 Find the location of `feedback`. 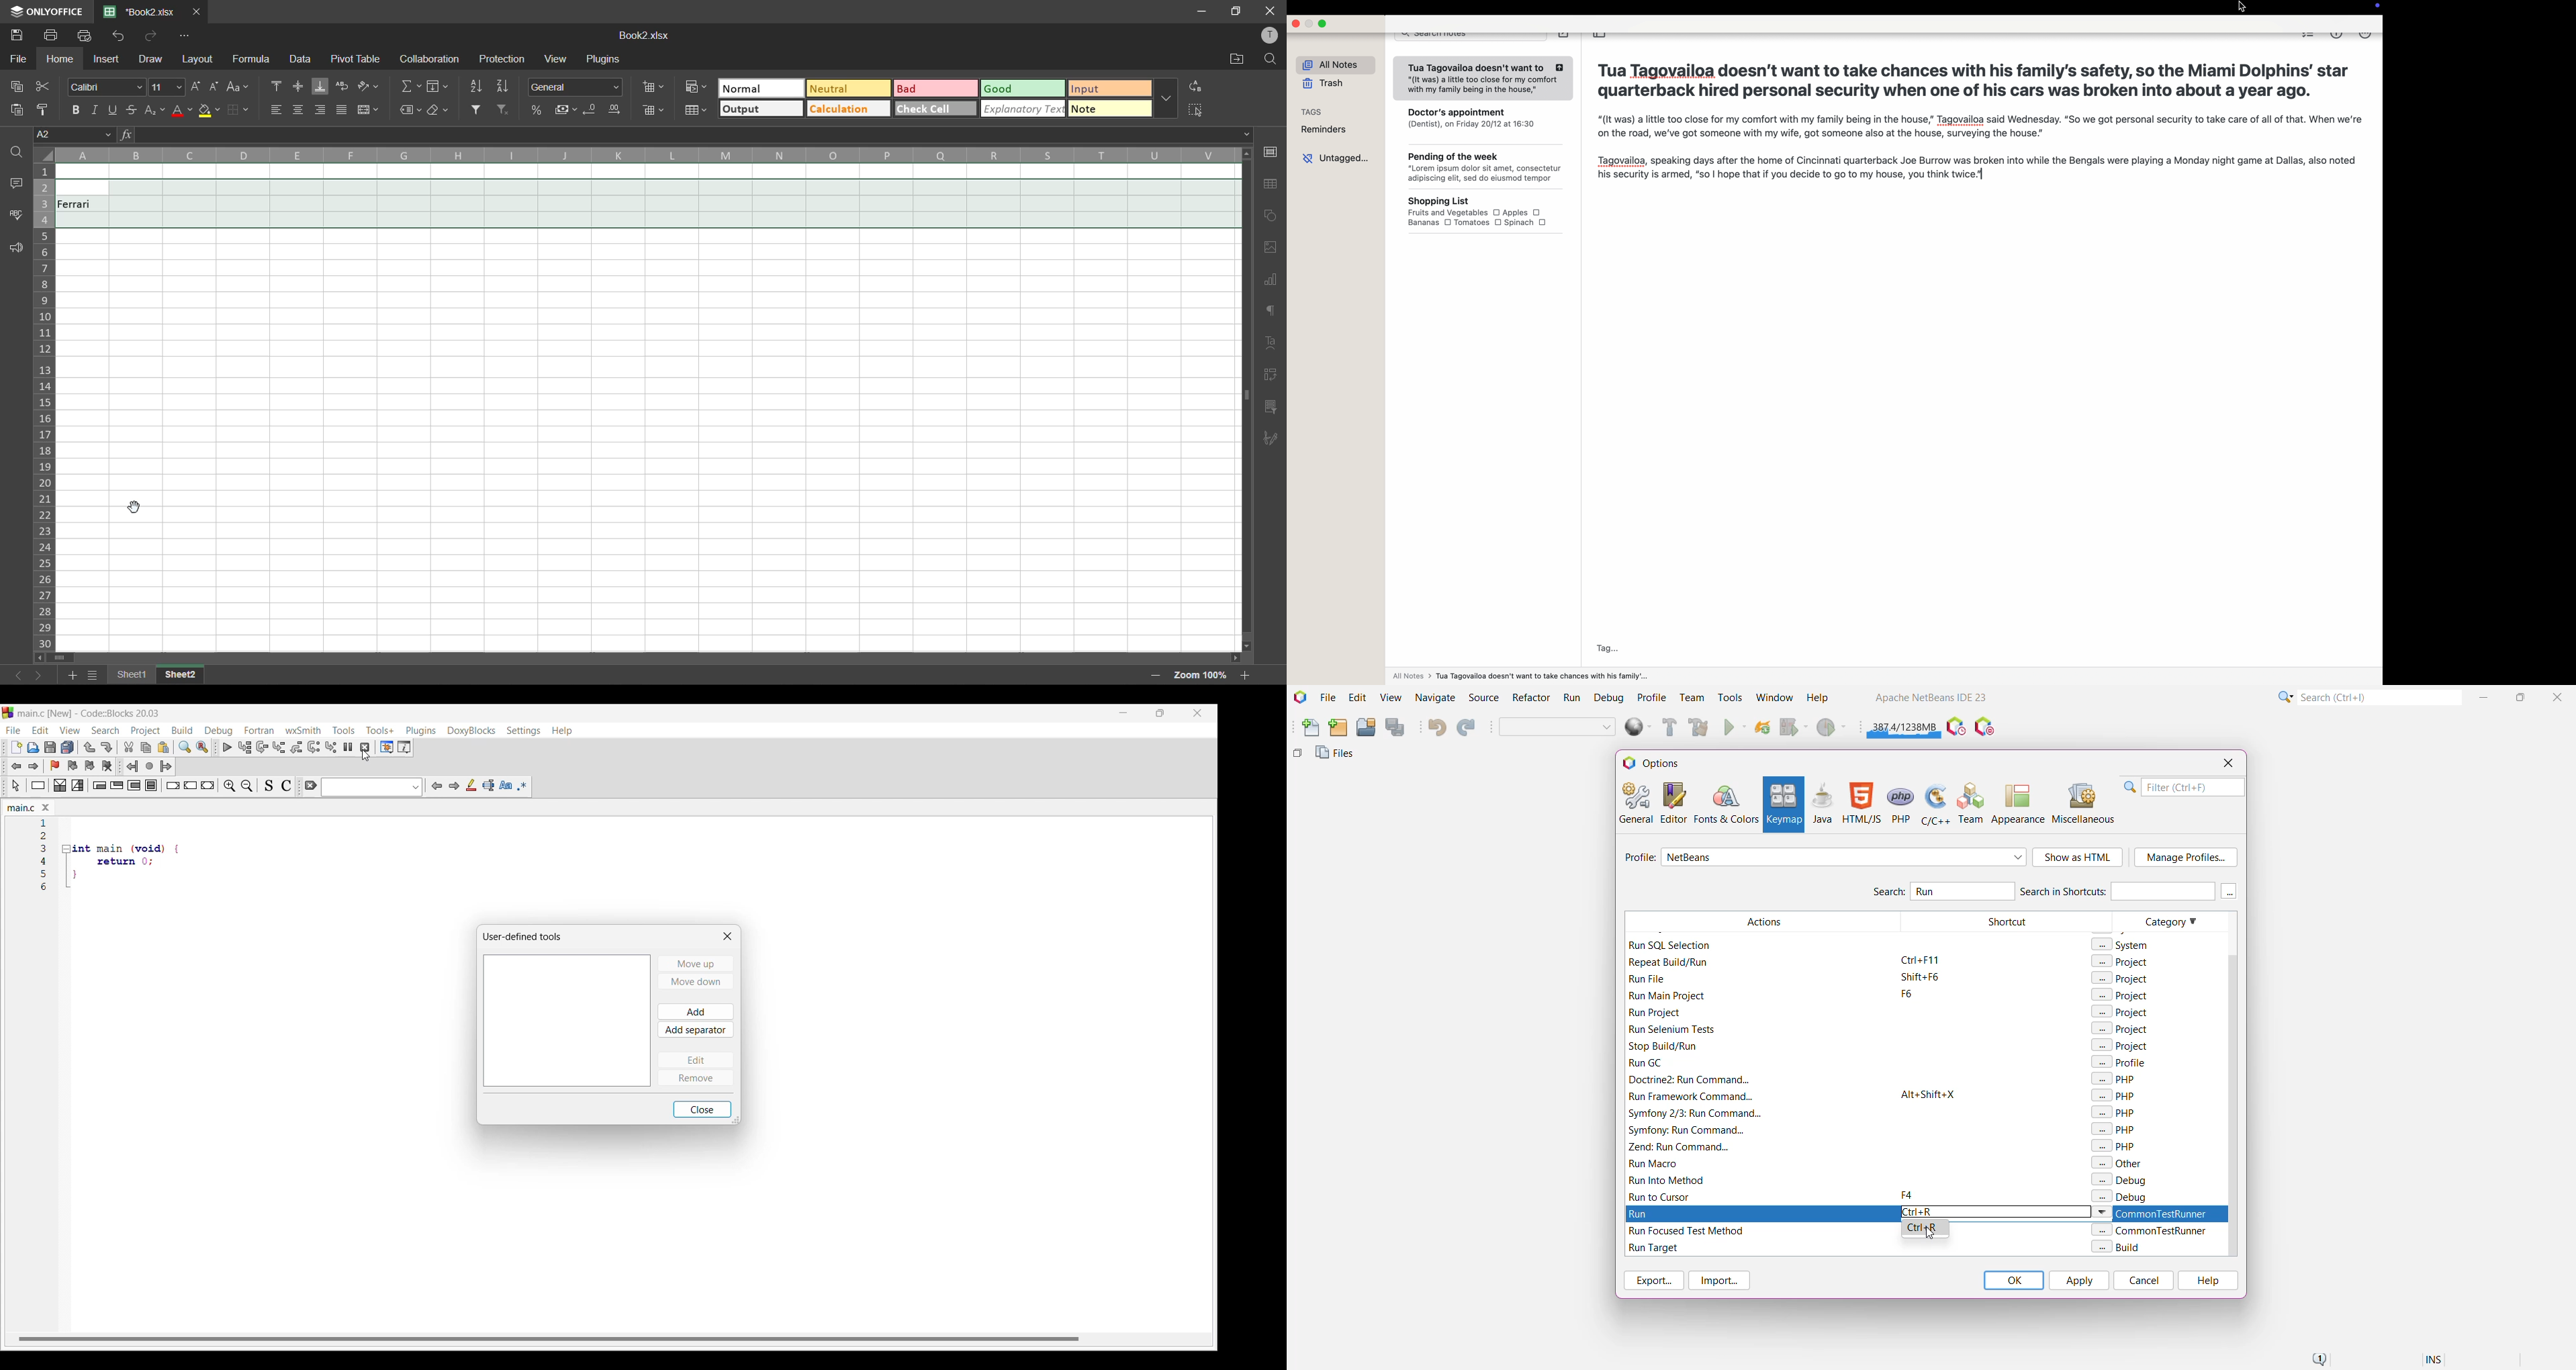

feedback is located at coordinates (17, 249).